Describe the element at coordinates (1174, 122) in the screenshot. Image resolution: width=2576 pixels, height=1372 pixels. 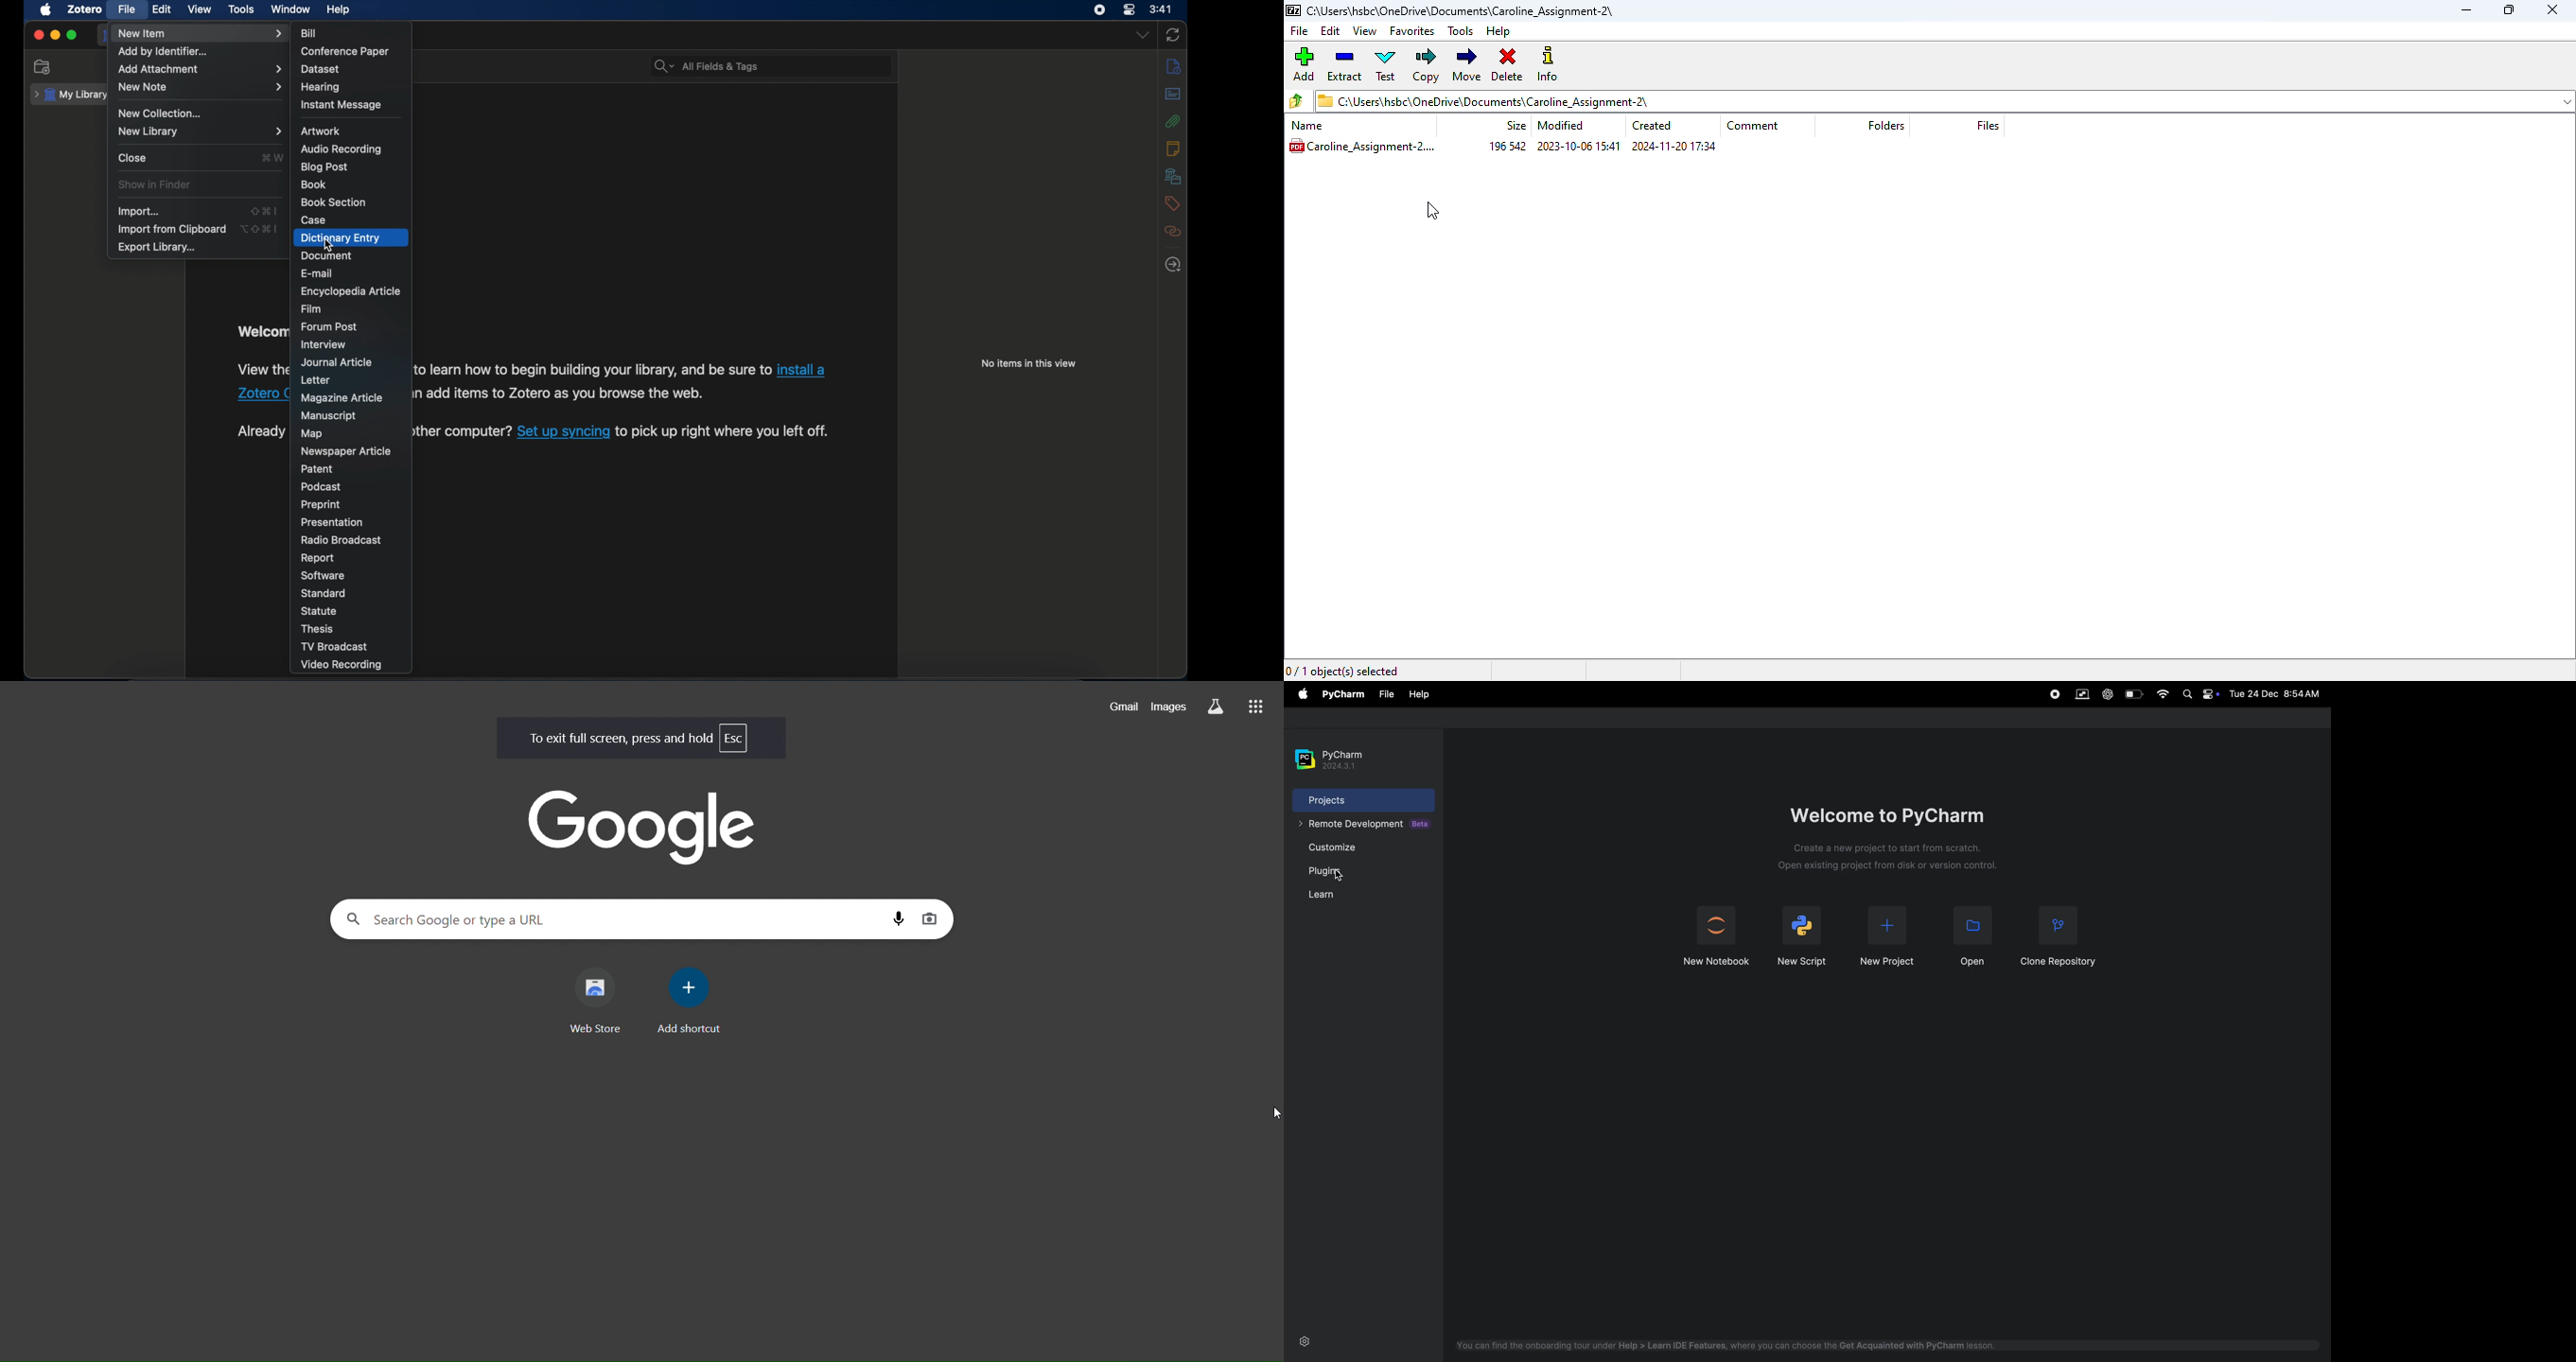
I see `attachments` at that location.